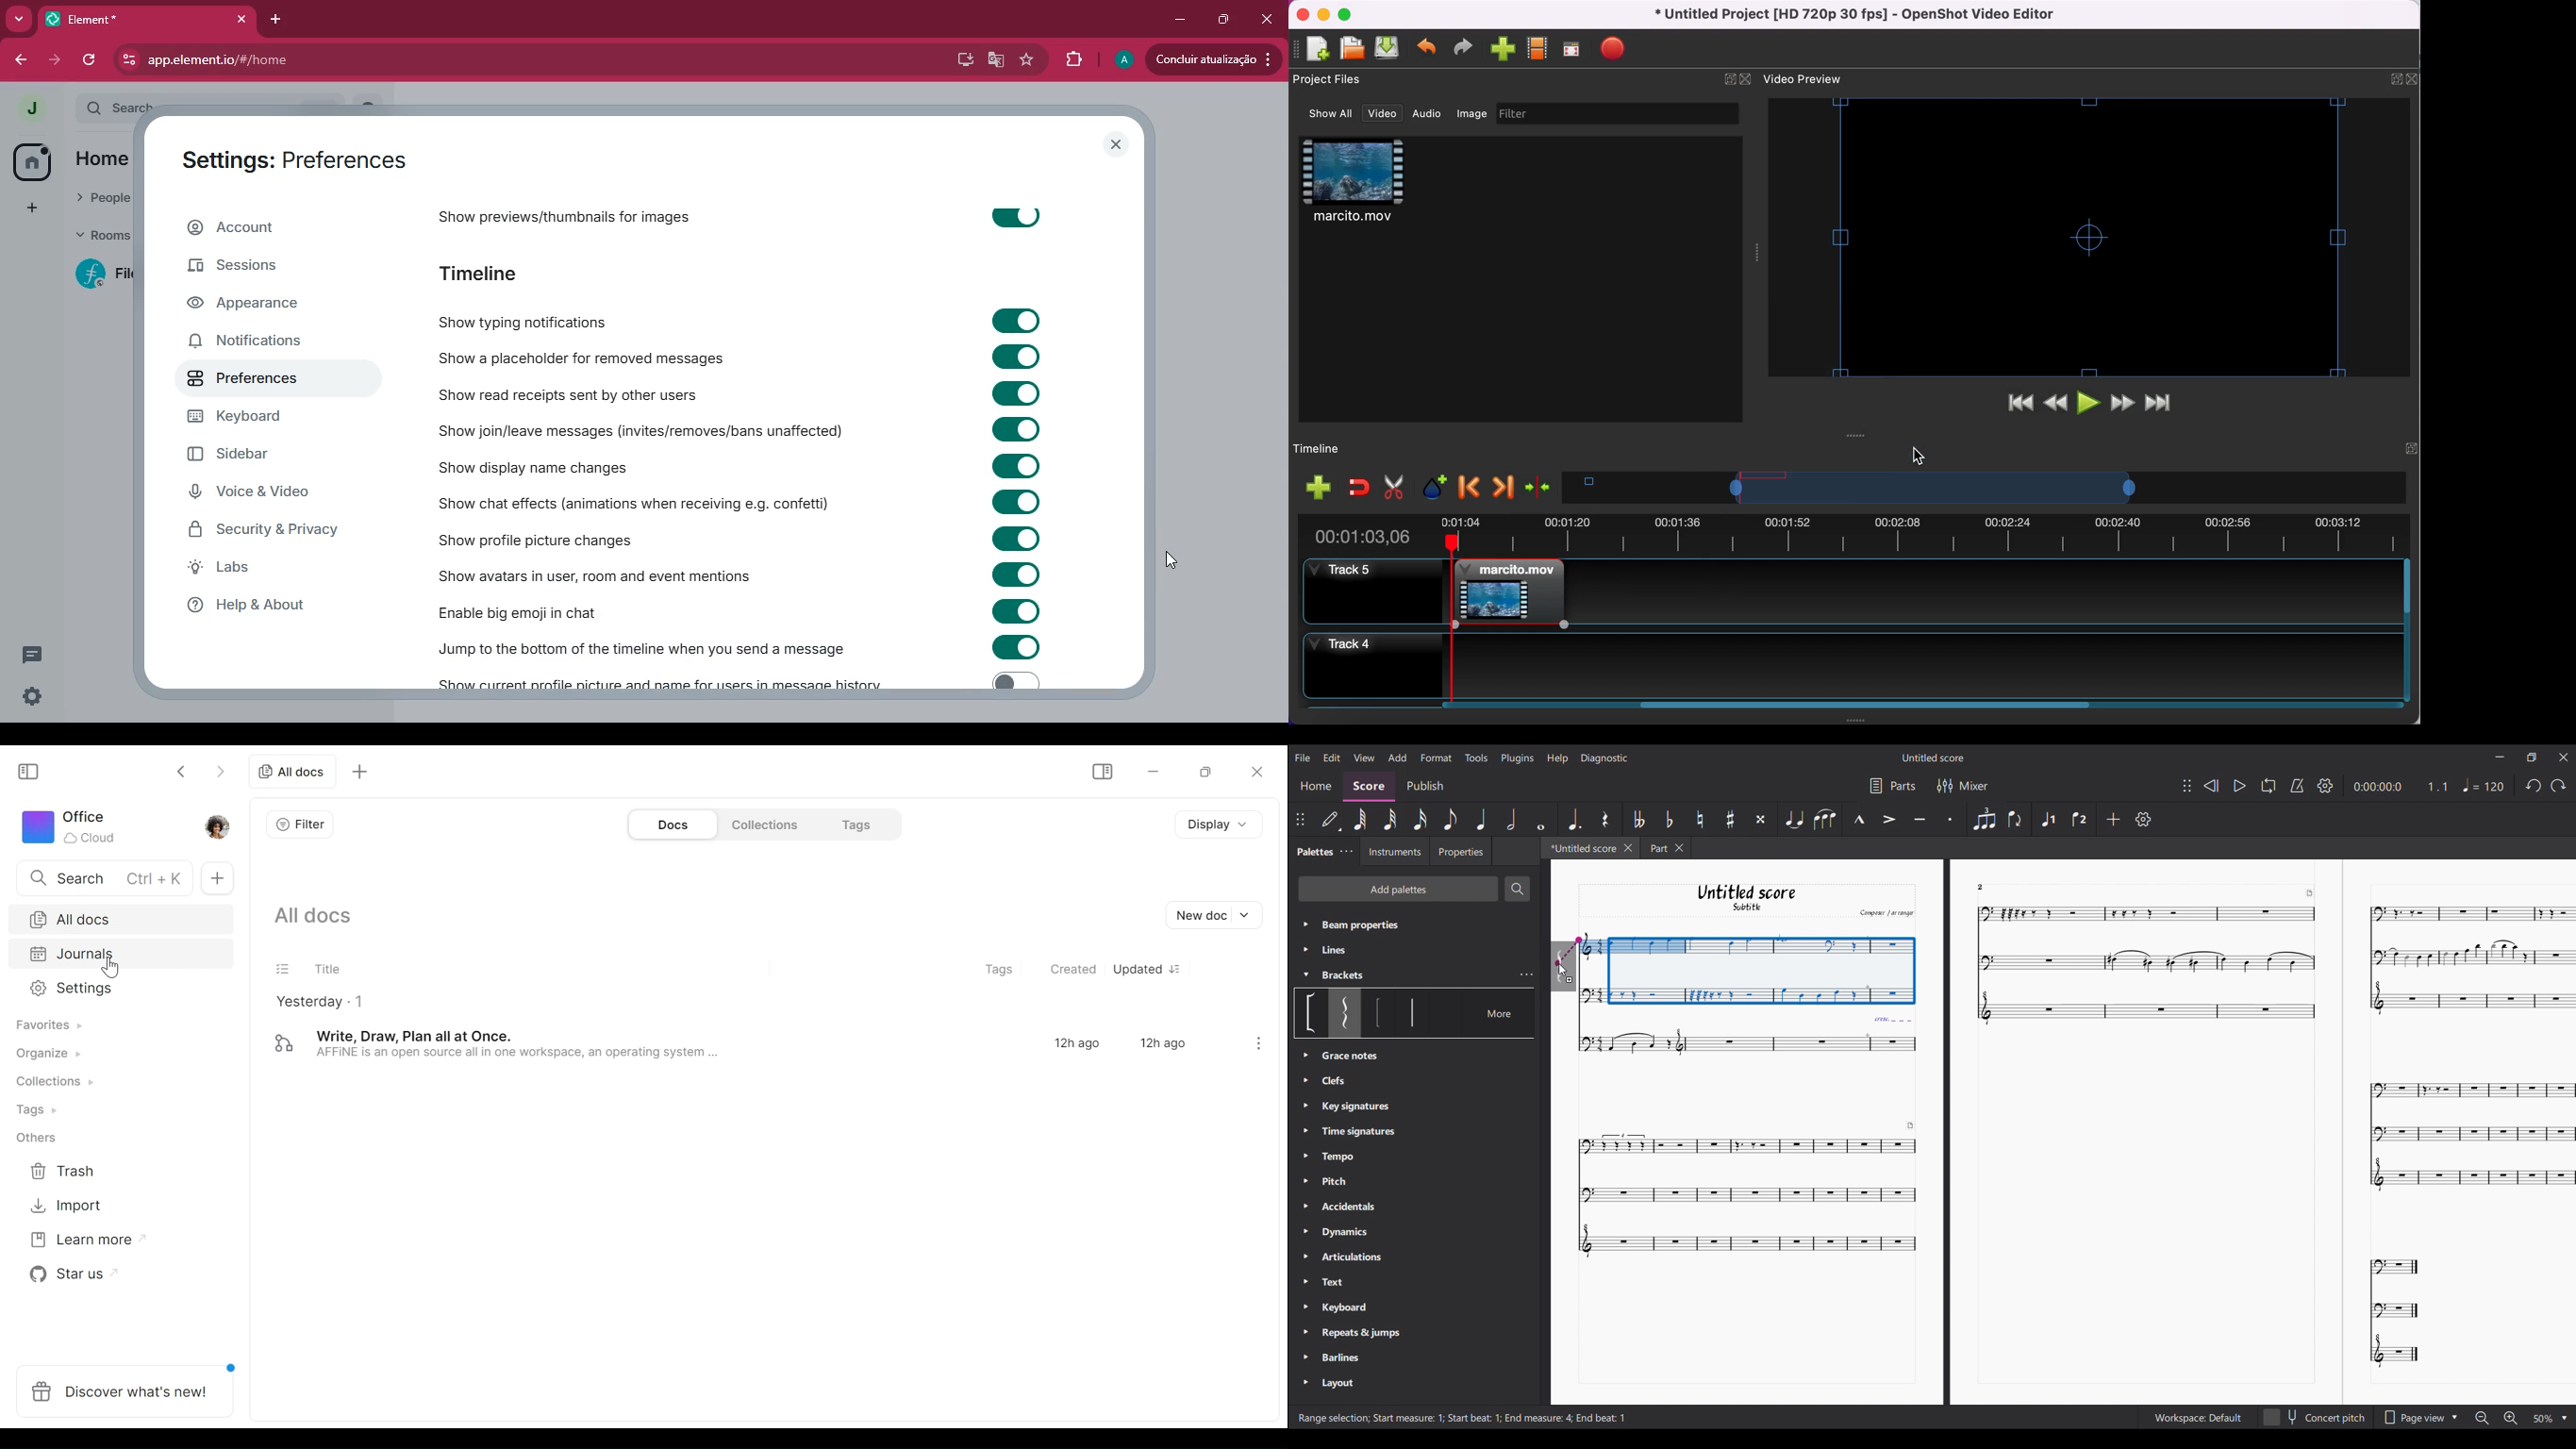 This screenshot has width=2576, height=1456. Describe the element at coordinates (1343, 1157) in the screenshot. I see `Tempo` at that location.